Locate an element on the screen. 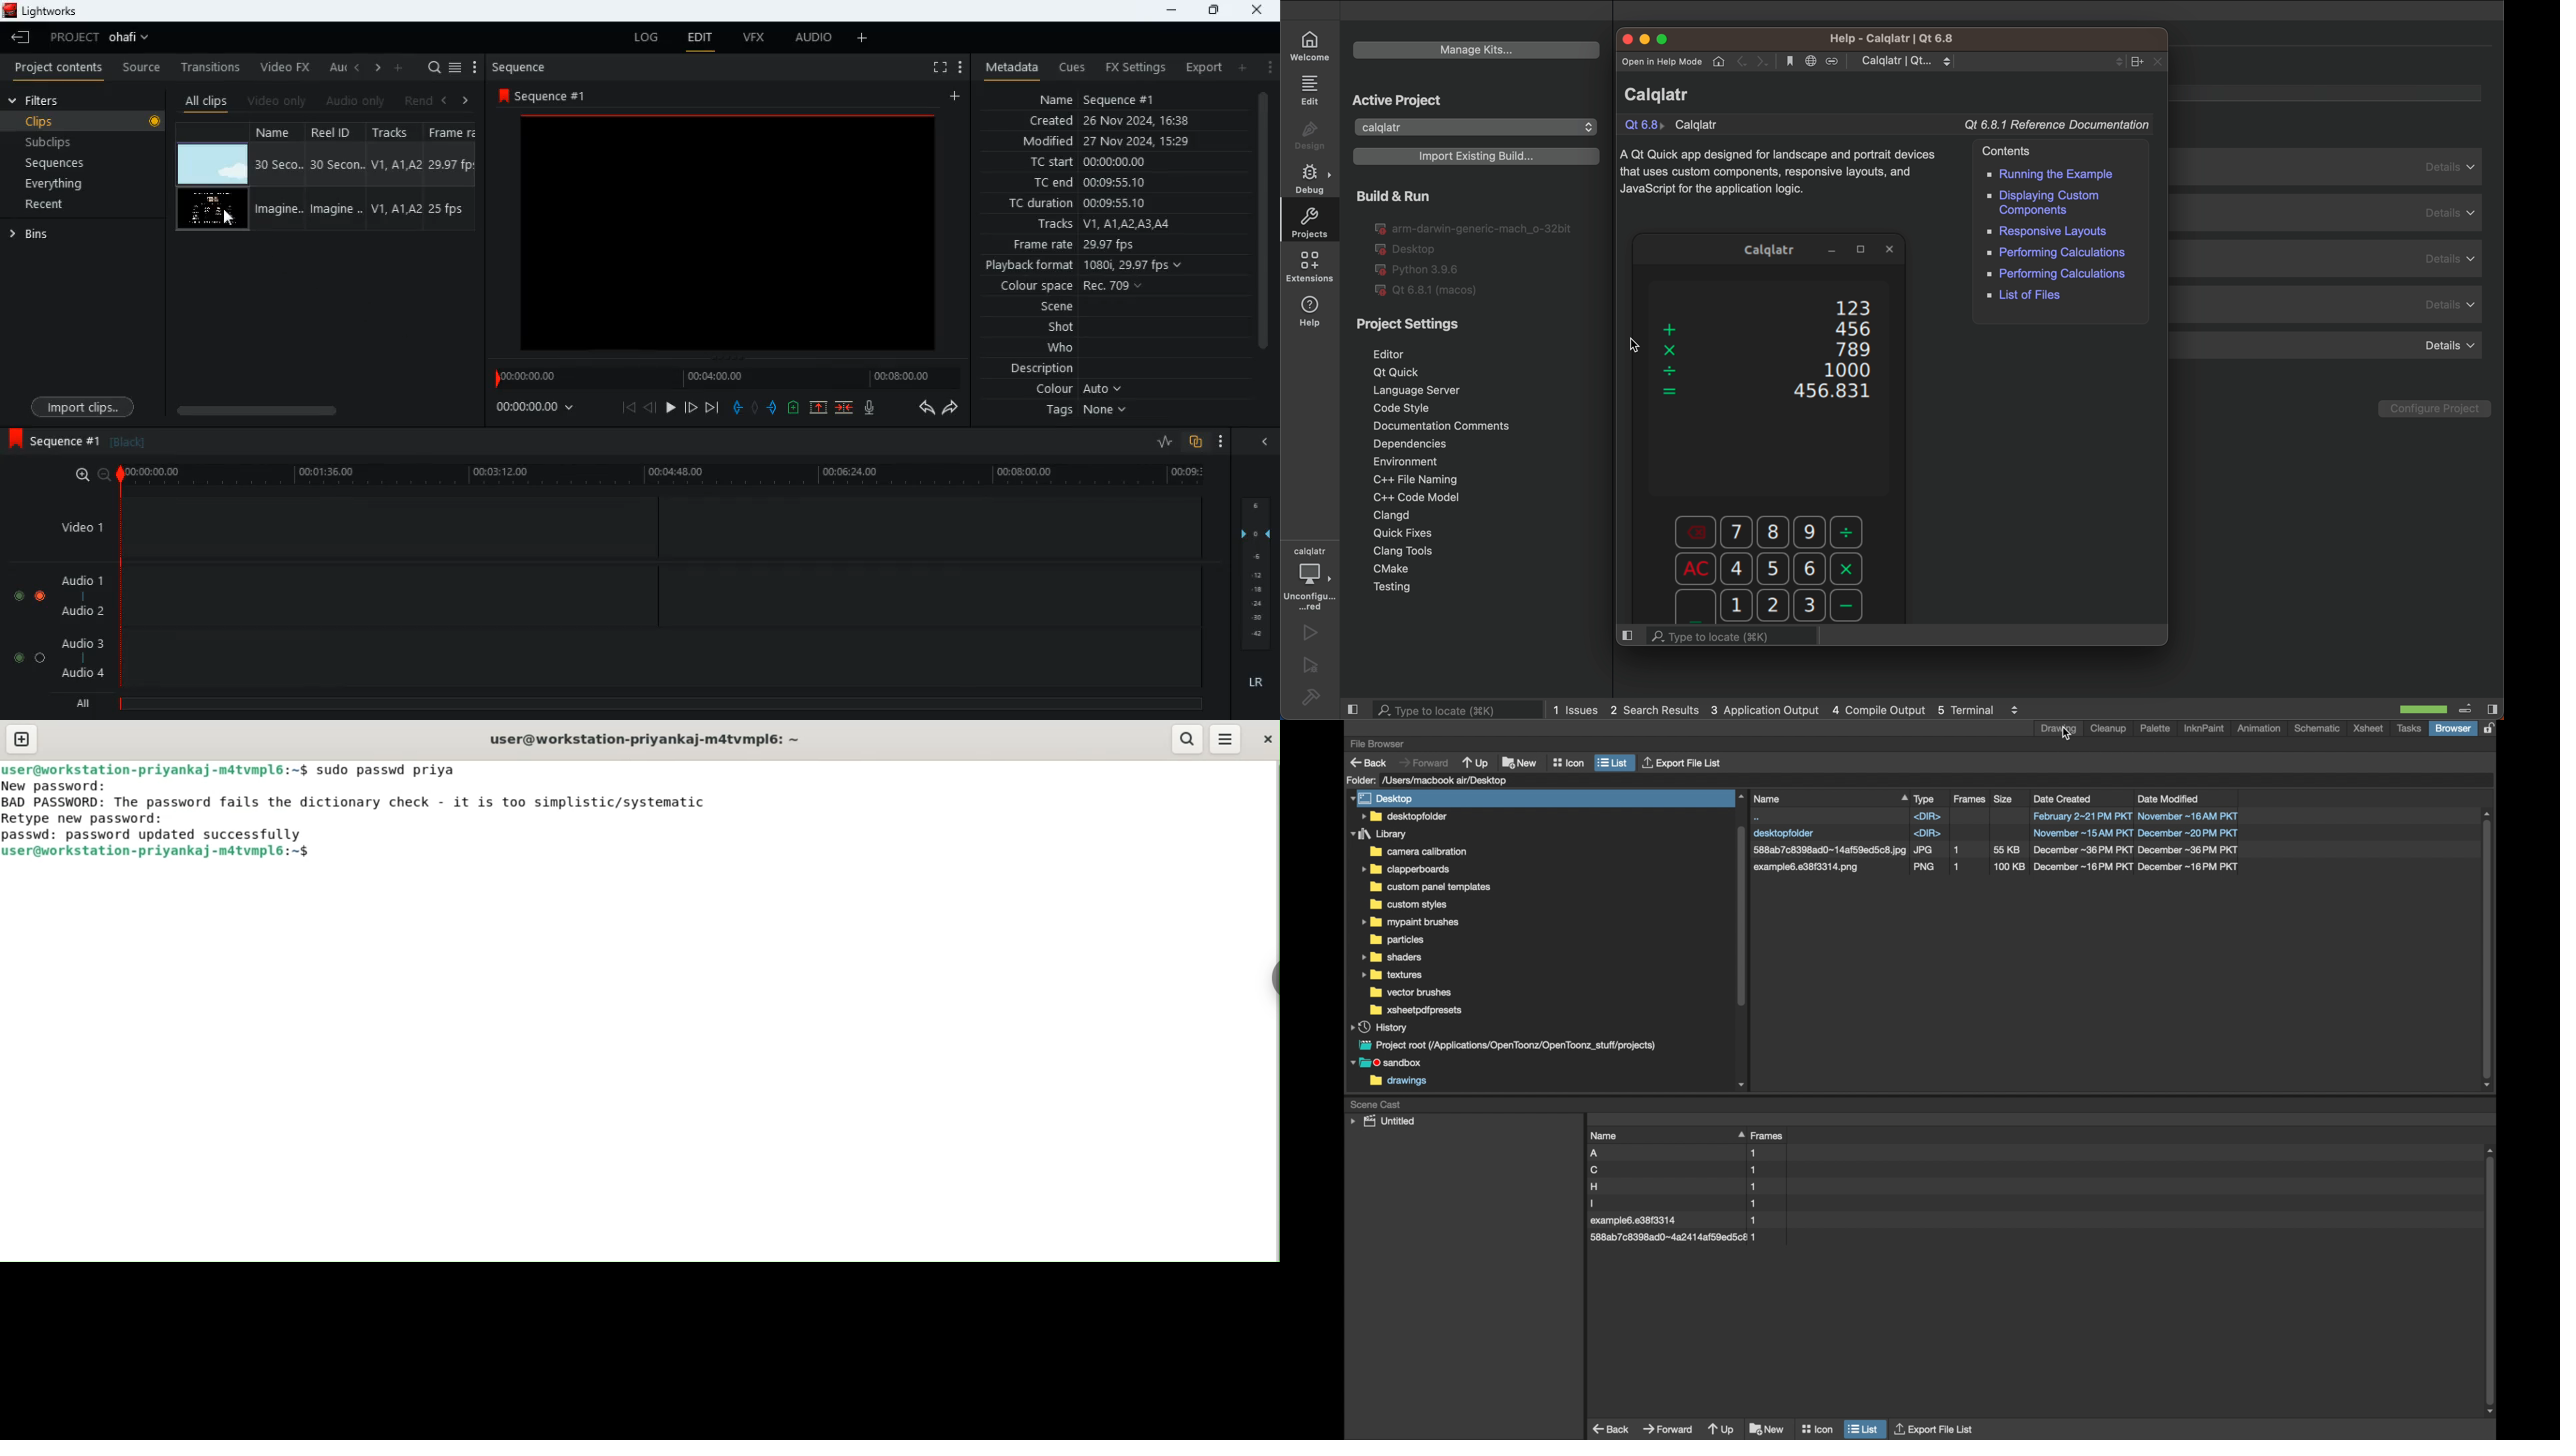 The height and width of the screenshot is (1456, 2576). documentation comments is located at coordinates (1442, 428).